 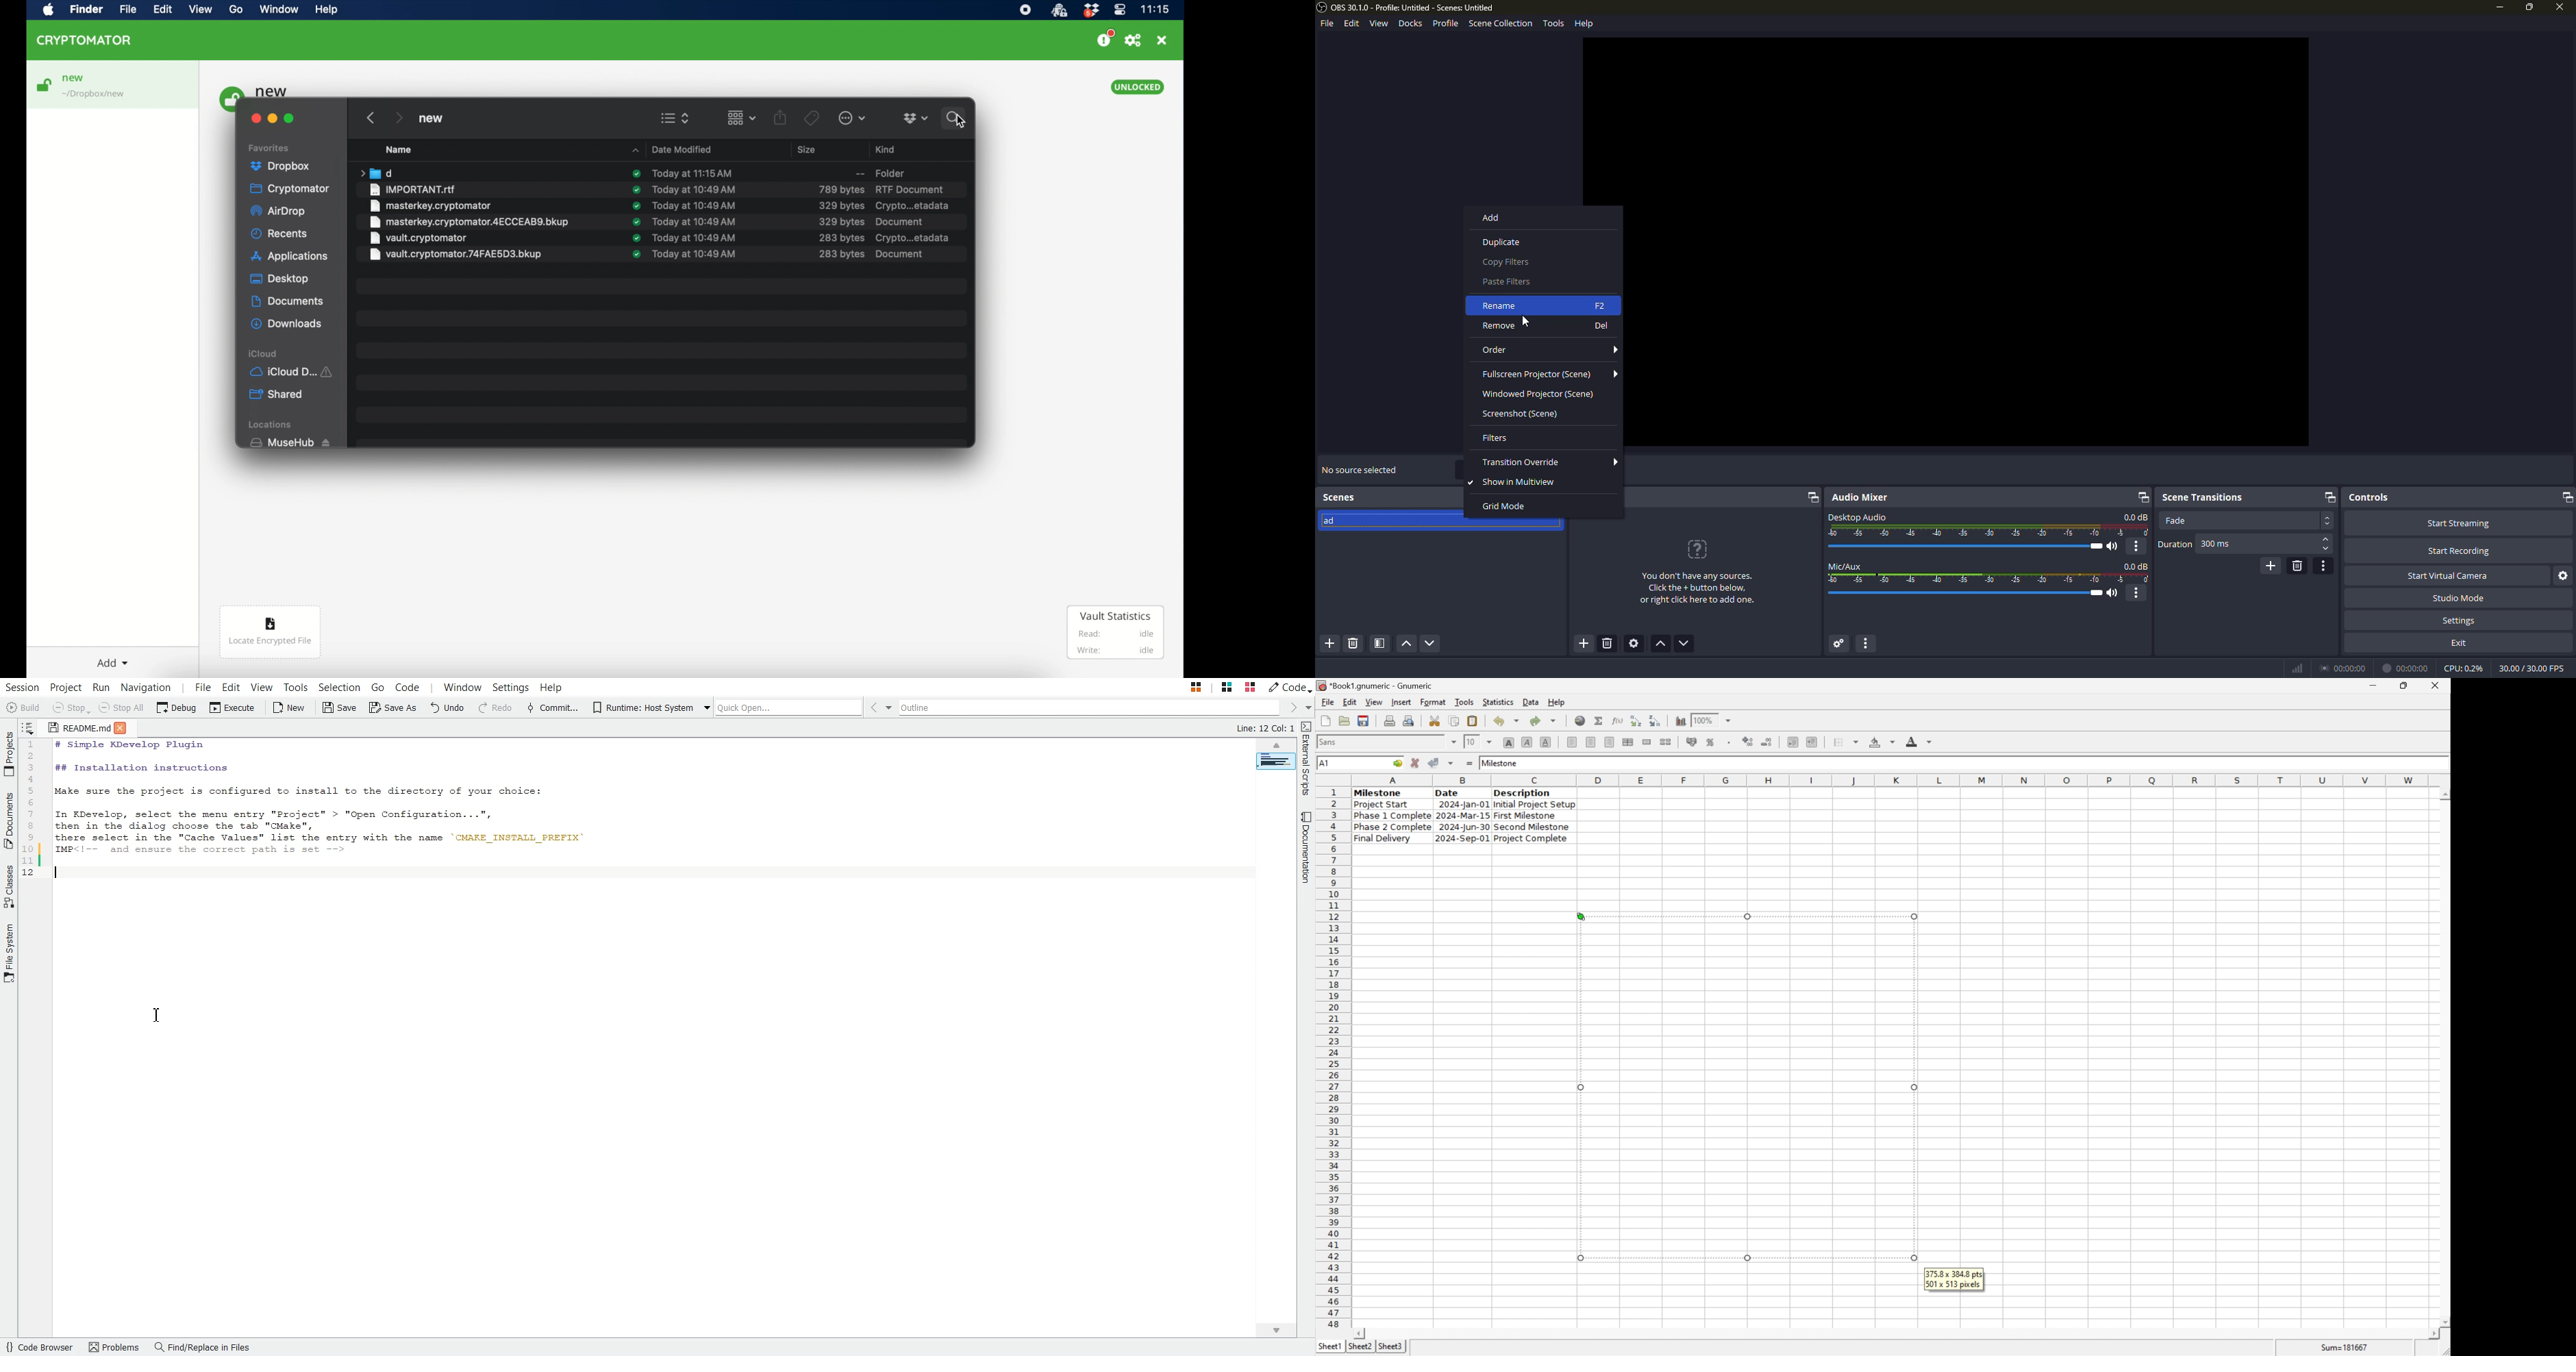 What do you see at coordinates (1684, 644) in the screenshot?
I see `move source down` at bounding box center [1684, 644].